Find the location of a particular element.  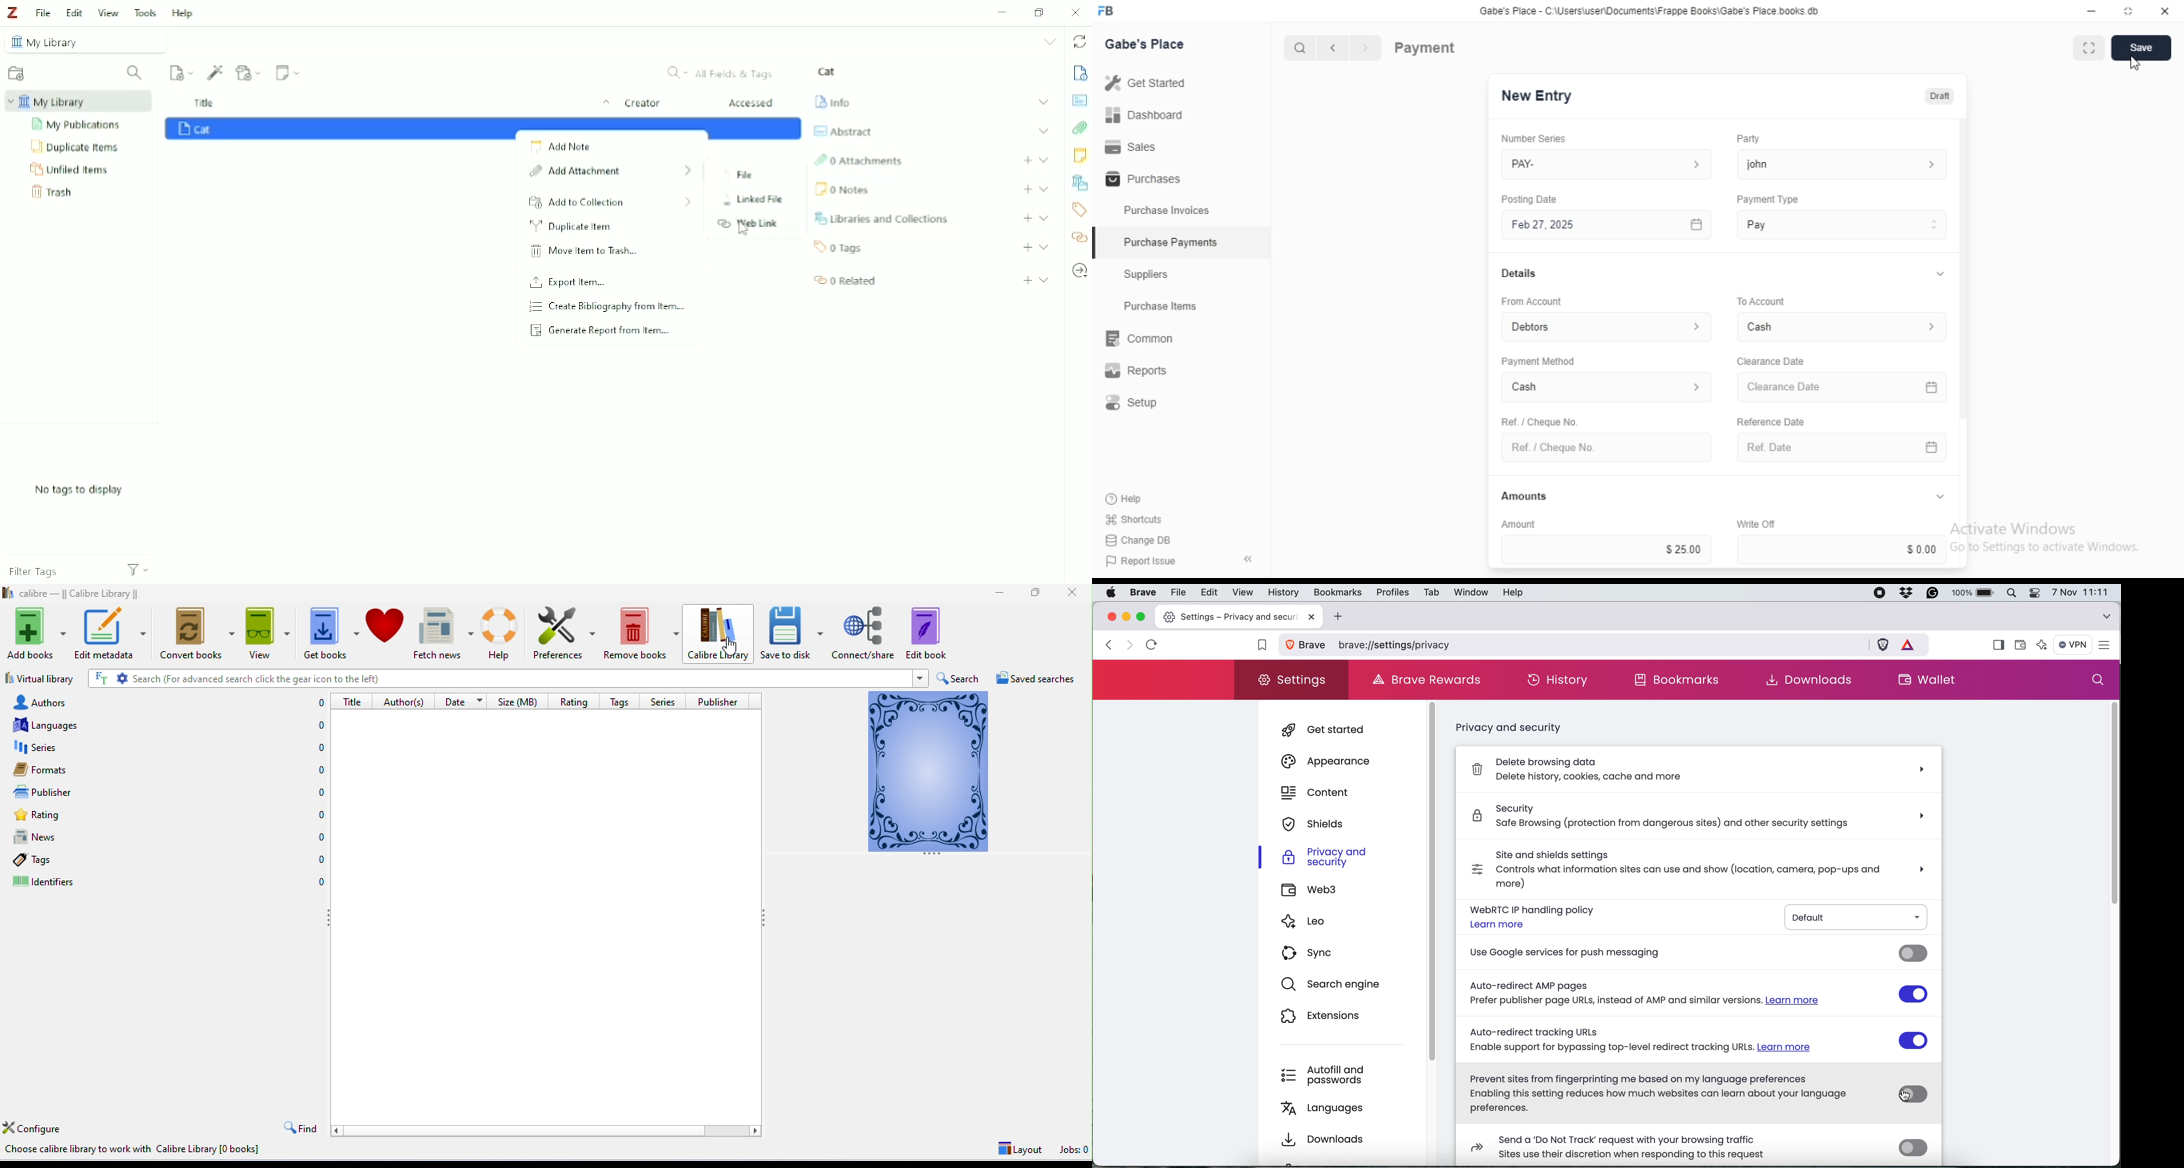

Pay is located at coordinates (1843, 224).